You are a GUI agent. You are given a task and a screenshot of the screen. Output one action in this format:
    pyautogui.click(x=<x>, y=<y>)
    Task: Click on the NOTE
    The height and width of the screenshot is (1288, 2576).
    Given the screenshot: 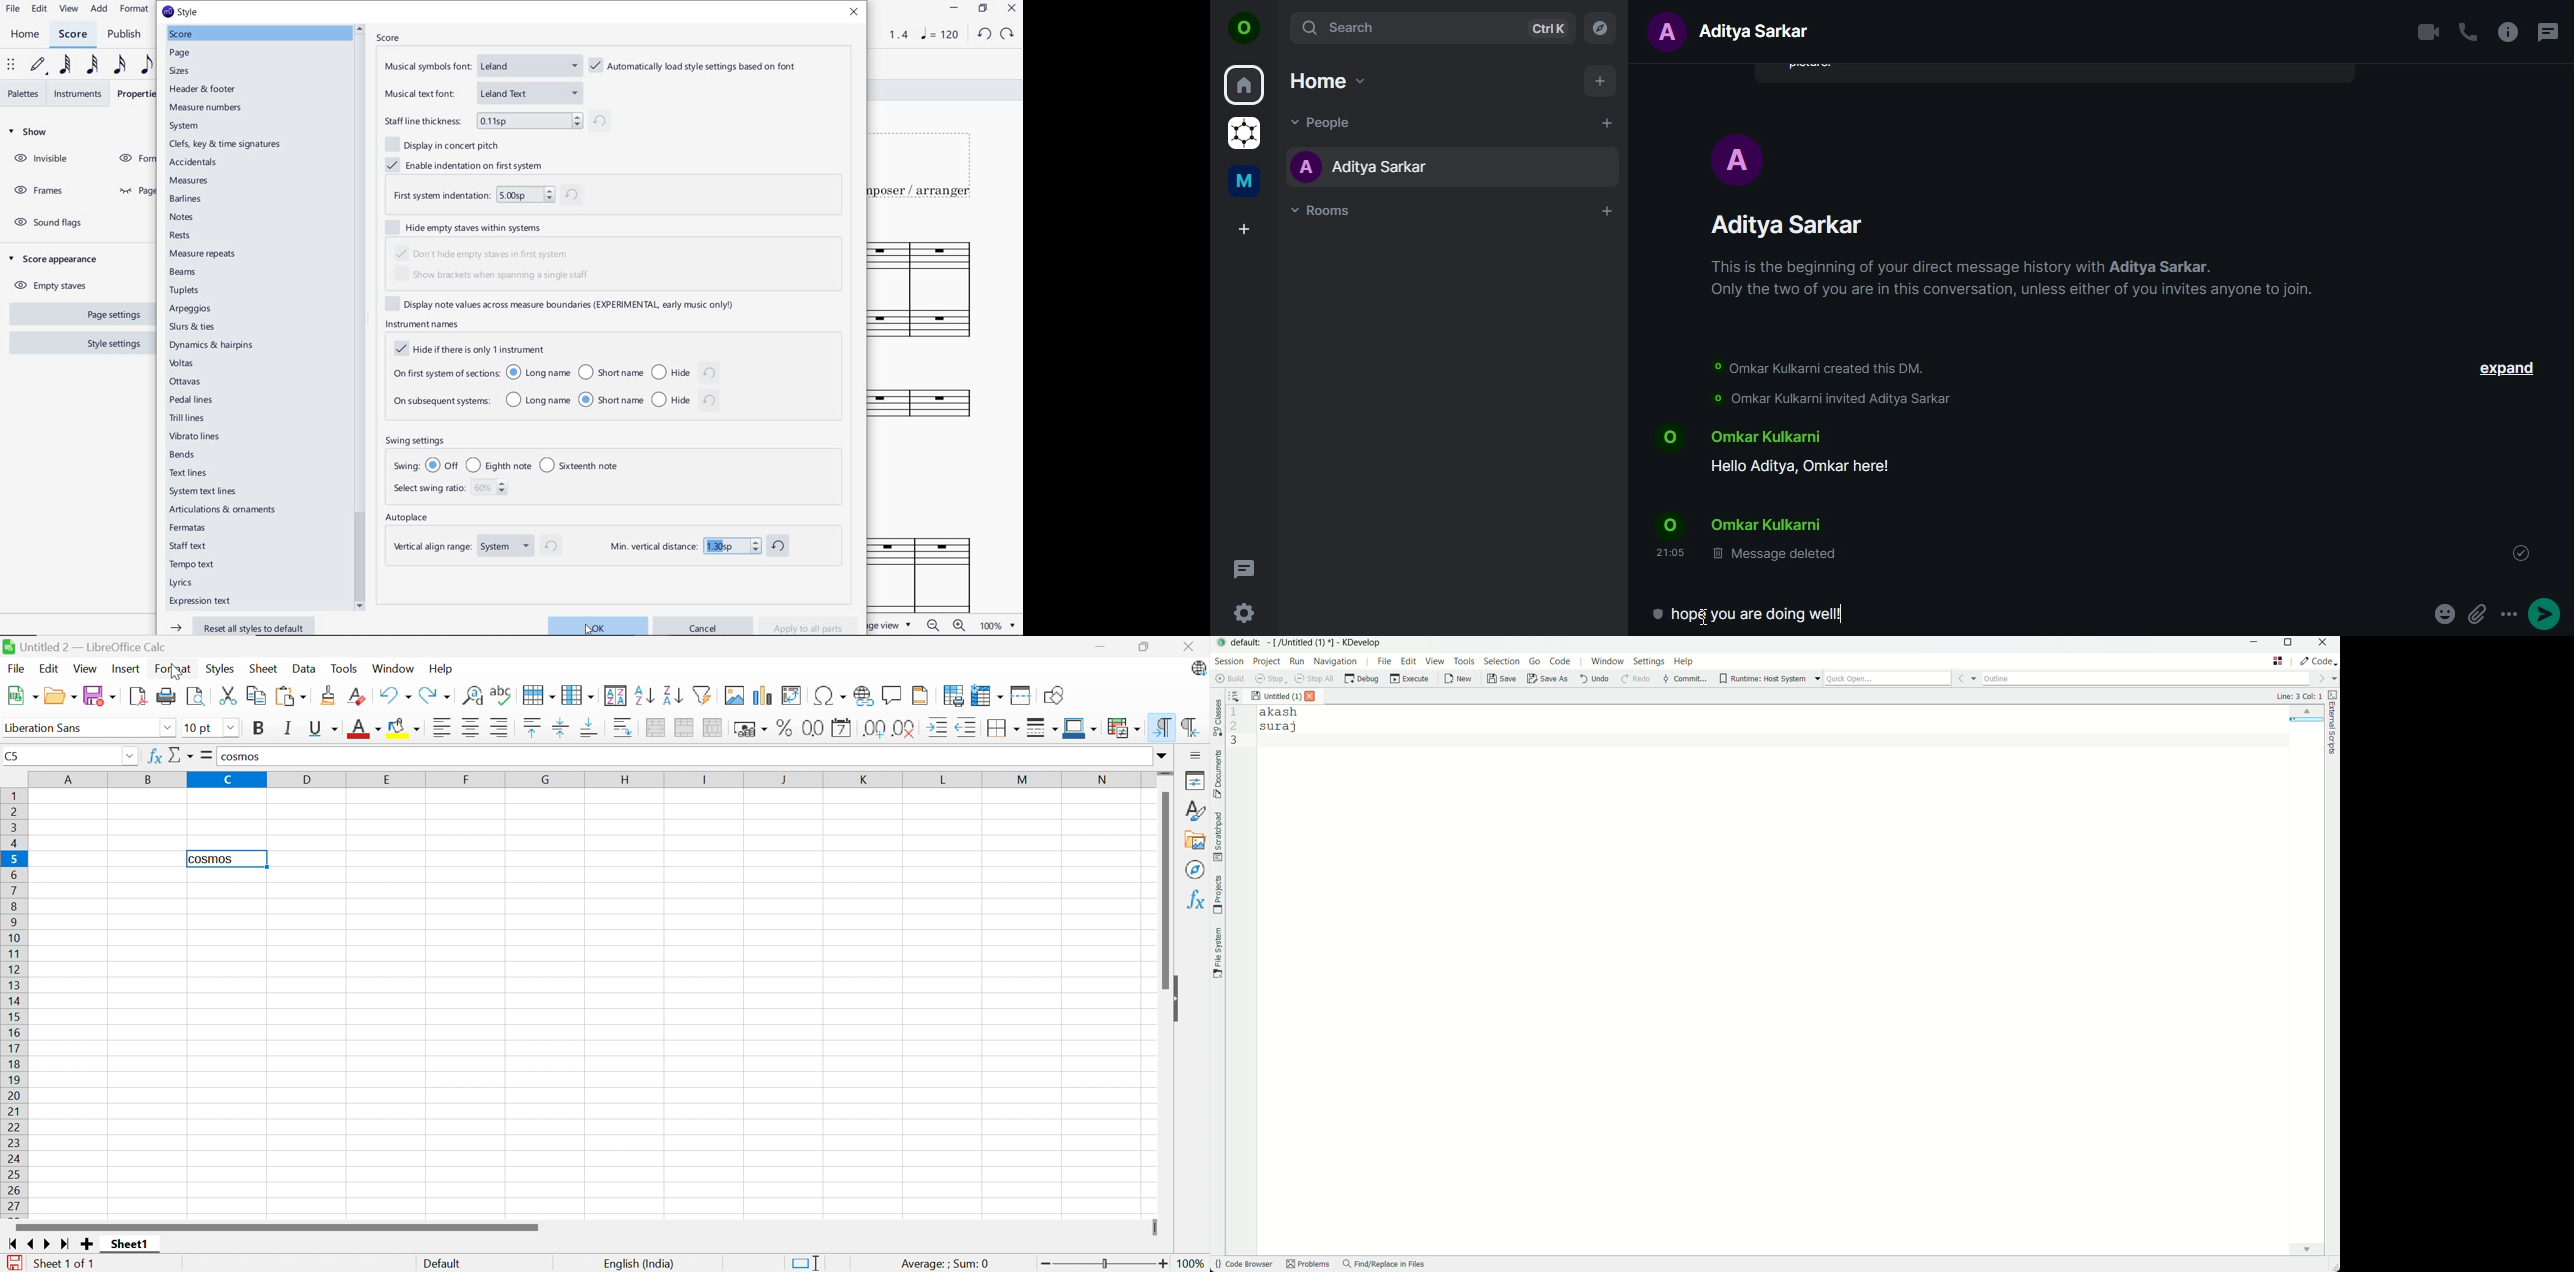 What is the action you would take?
    pyautogui.click(x=939, y=35)
    